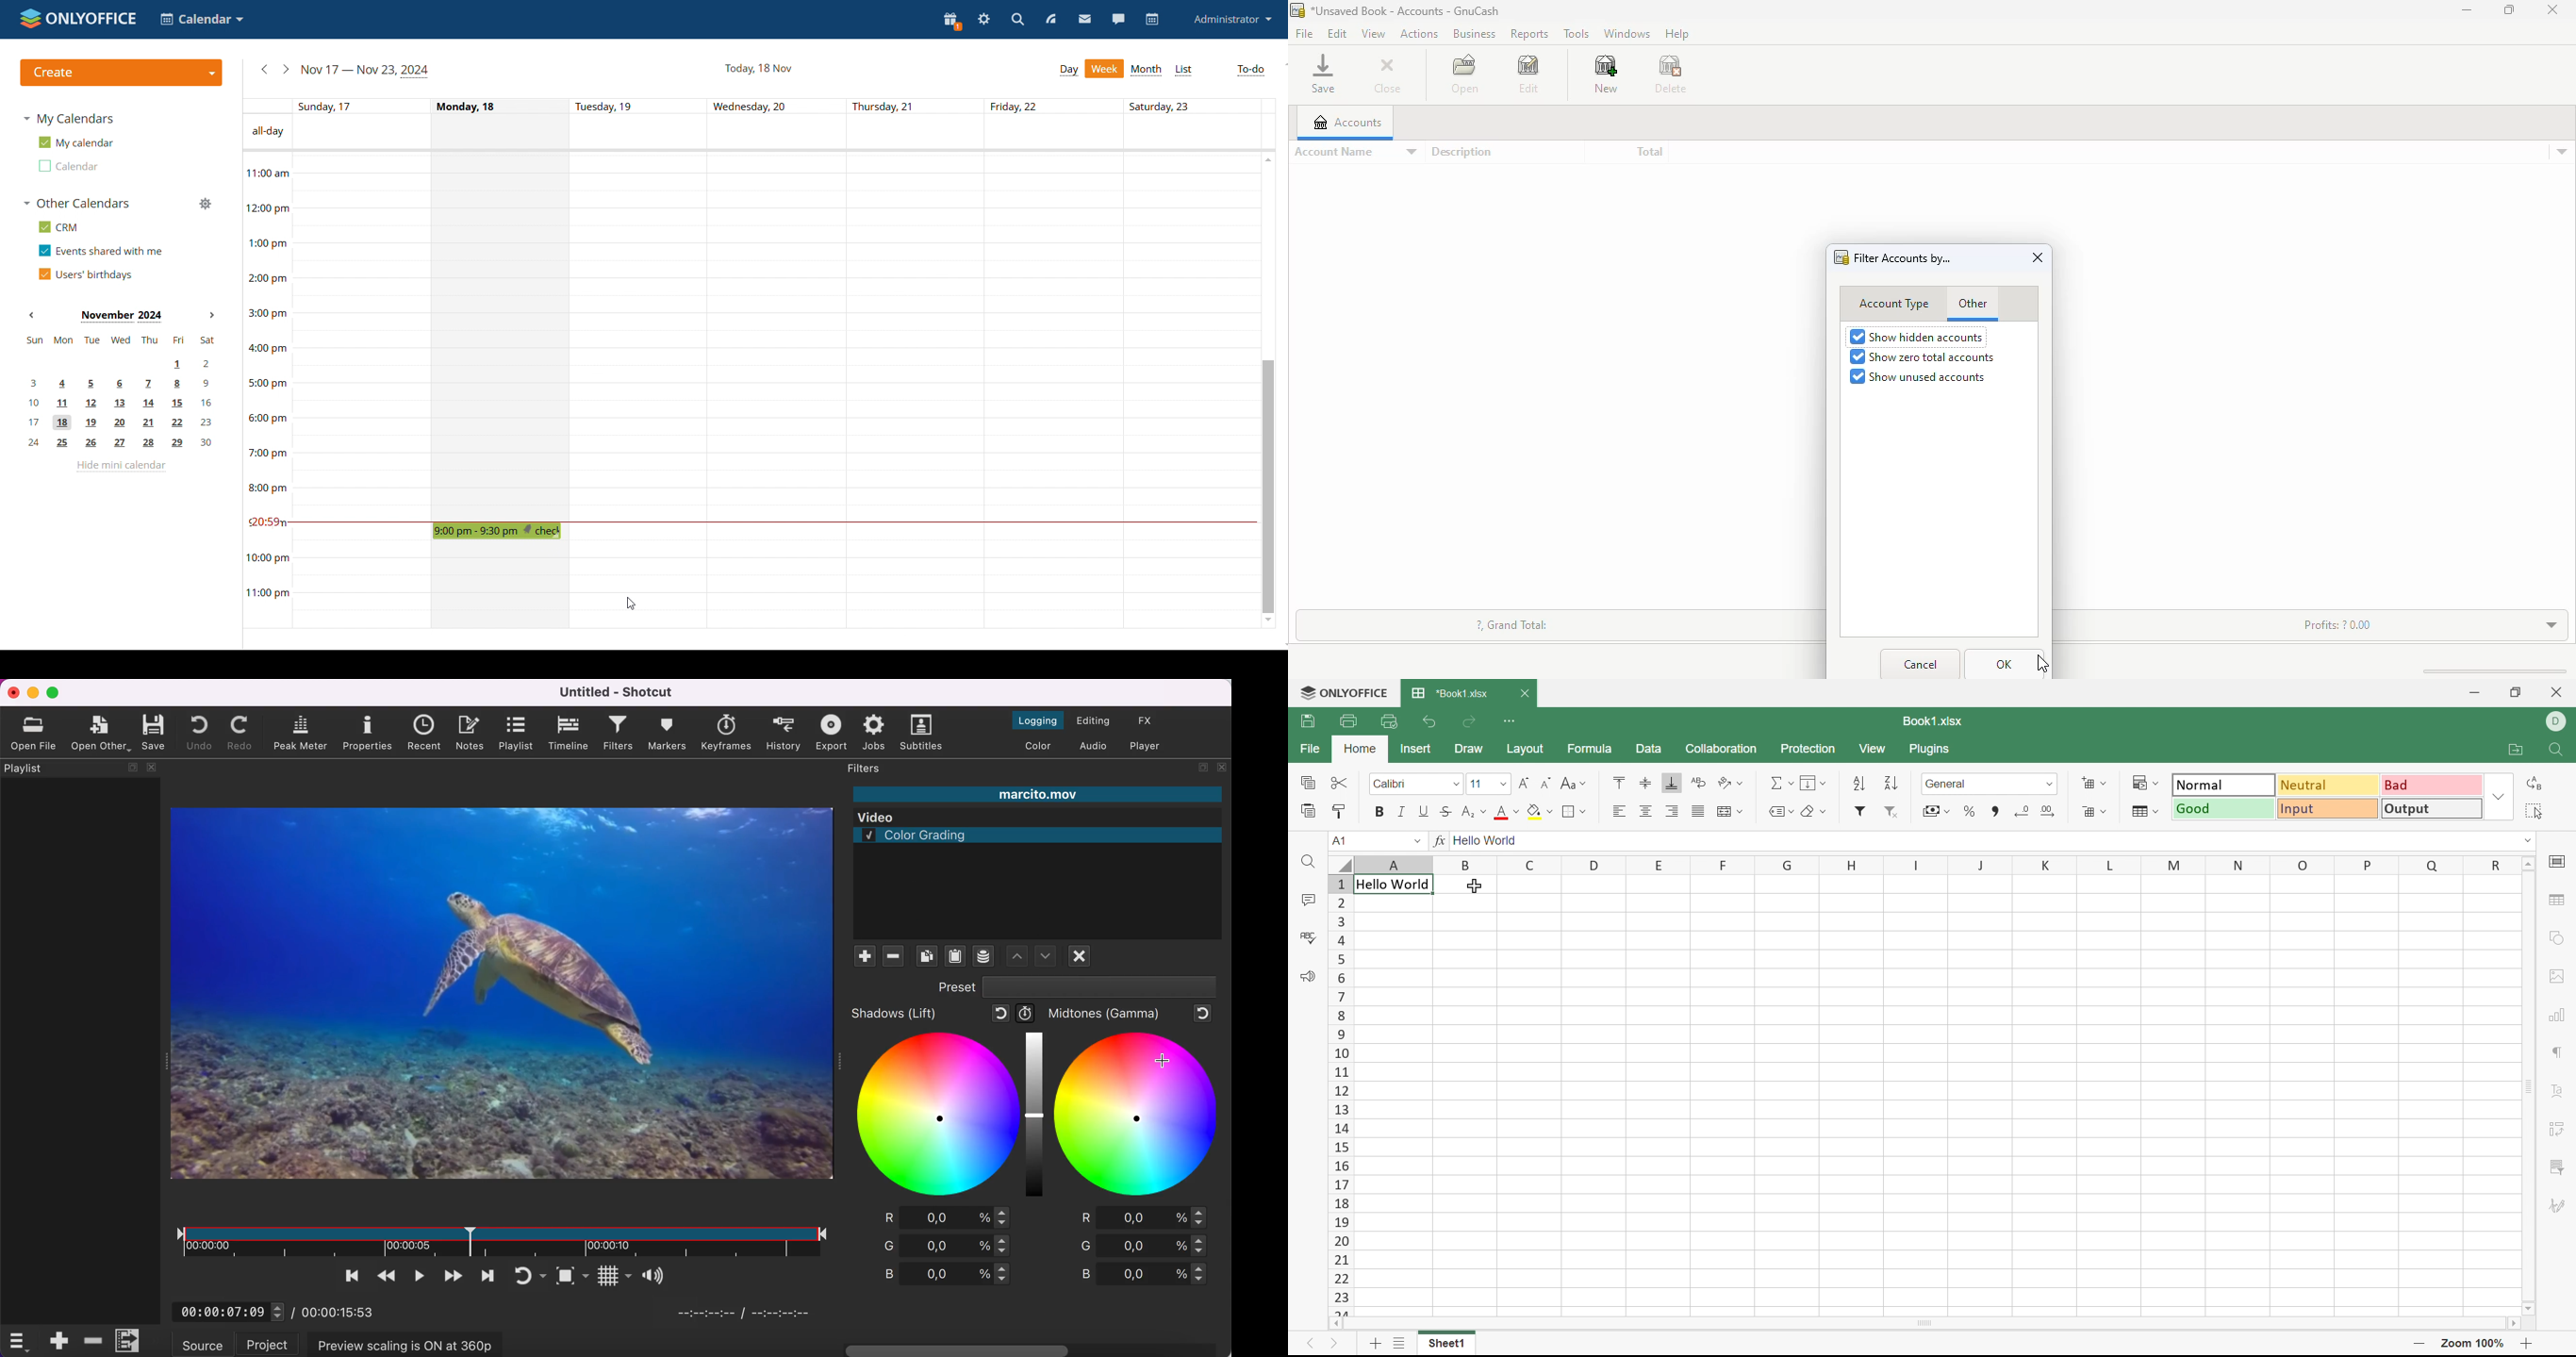  I want to click on Scroll up, so click(2528, 863).